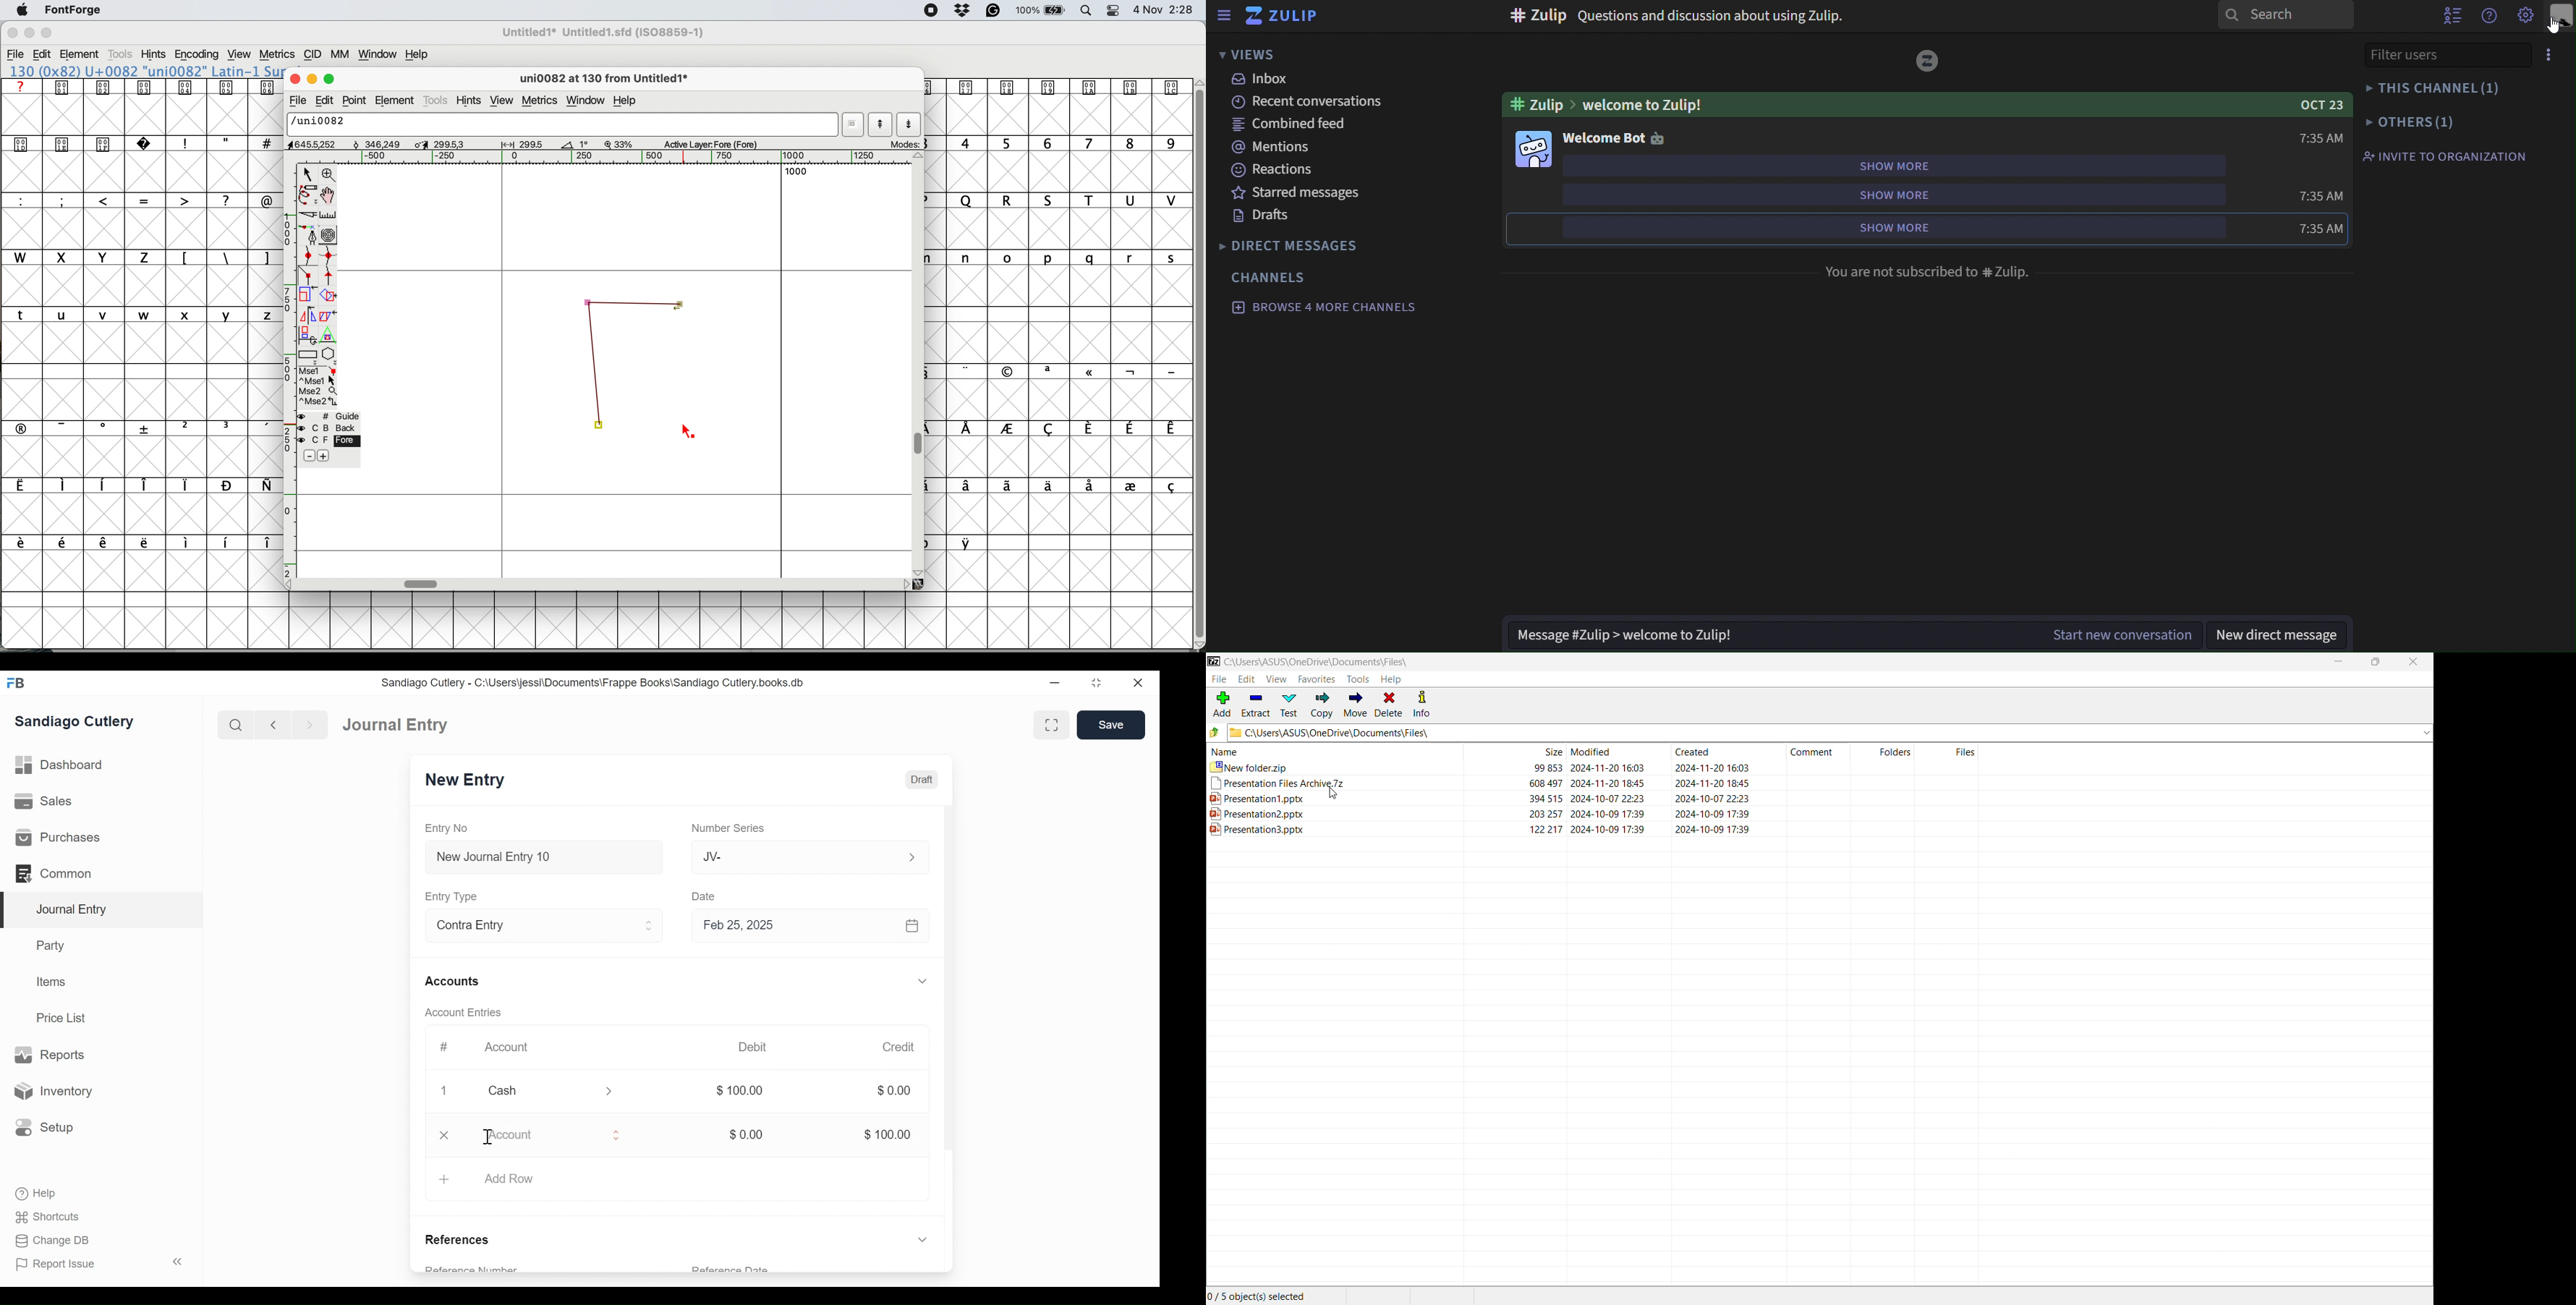 Image resolution: width=2576 pixels, height=1316 pixels. What do you see at coordinates (444, 1178) in the screenshot?
I see `+` at bounding box center [444, 1178].